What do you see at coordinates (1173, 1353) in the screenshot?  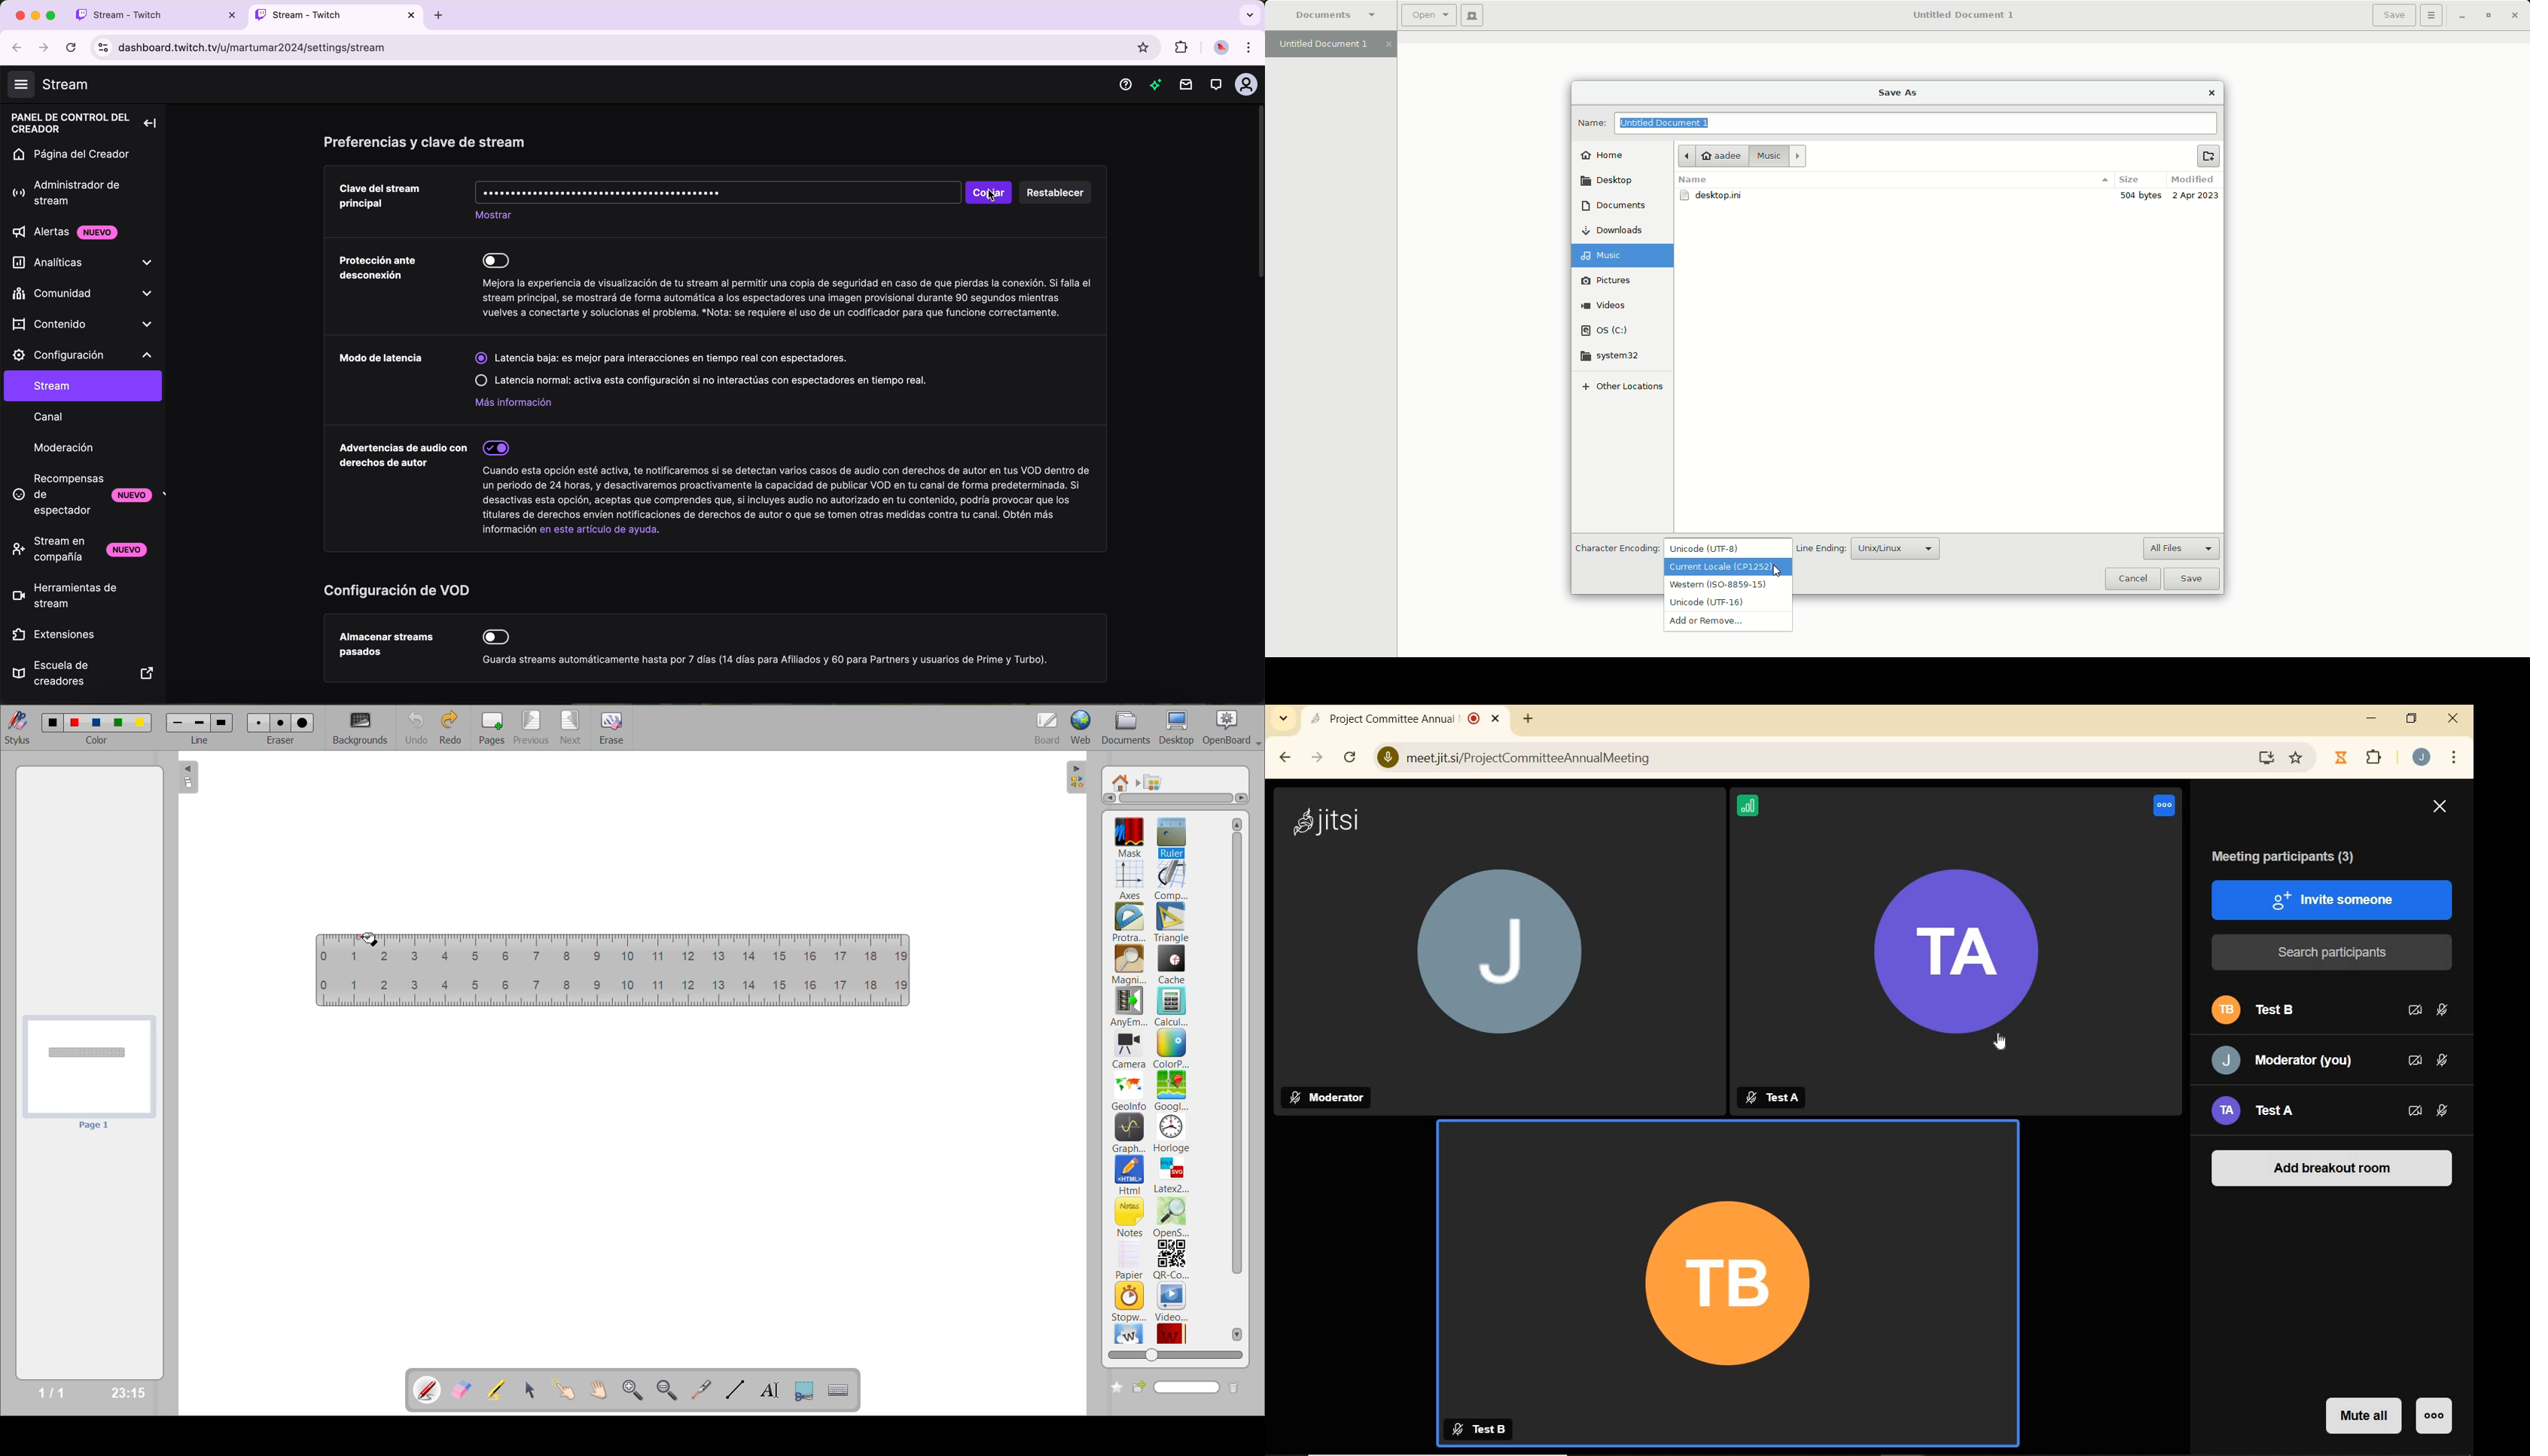 I see `zoom slider` at bounding box center [1173, 1353].